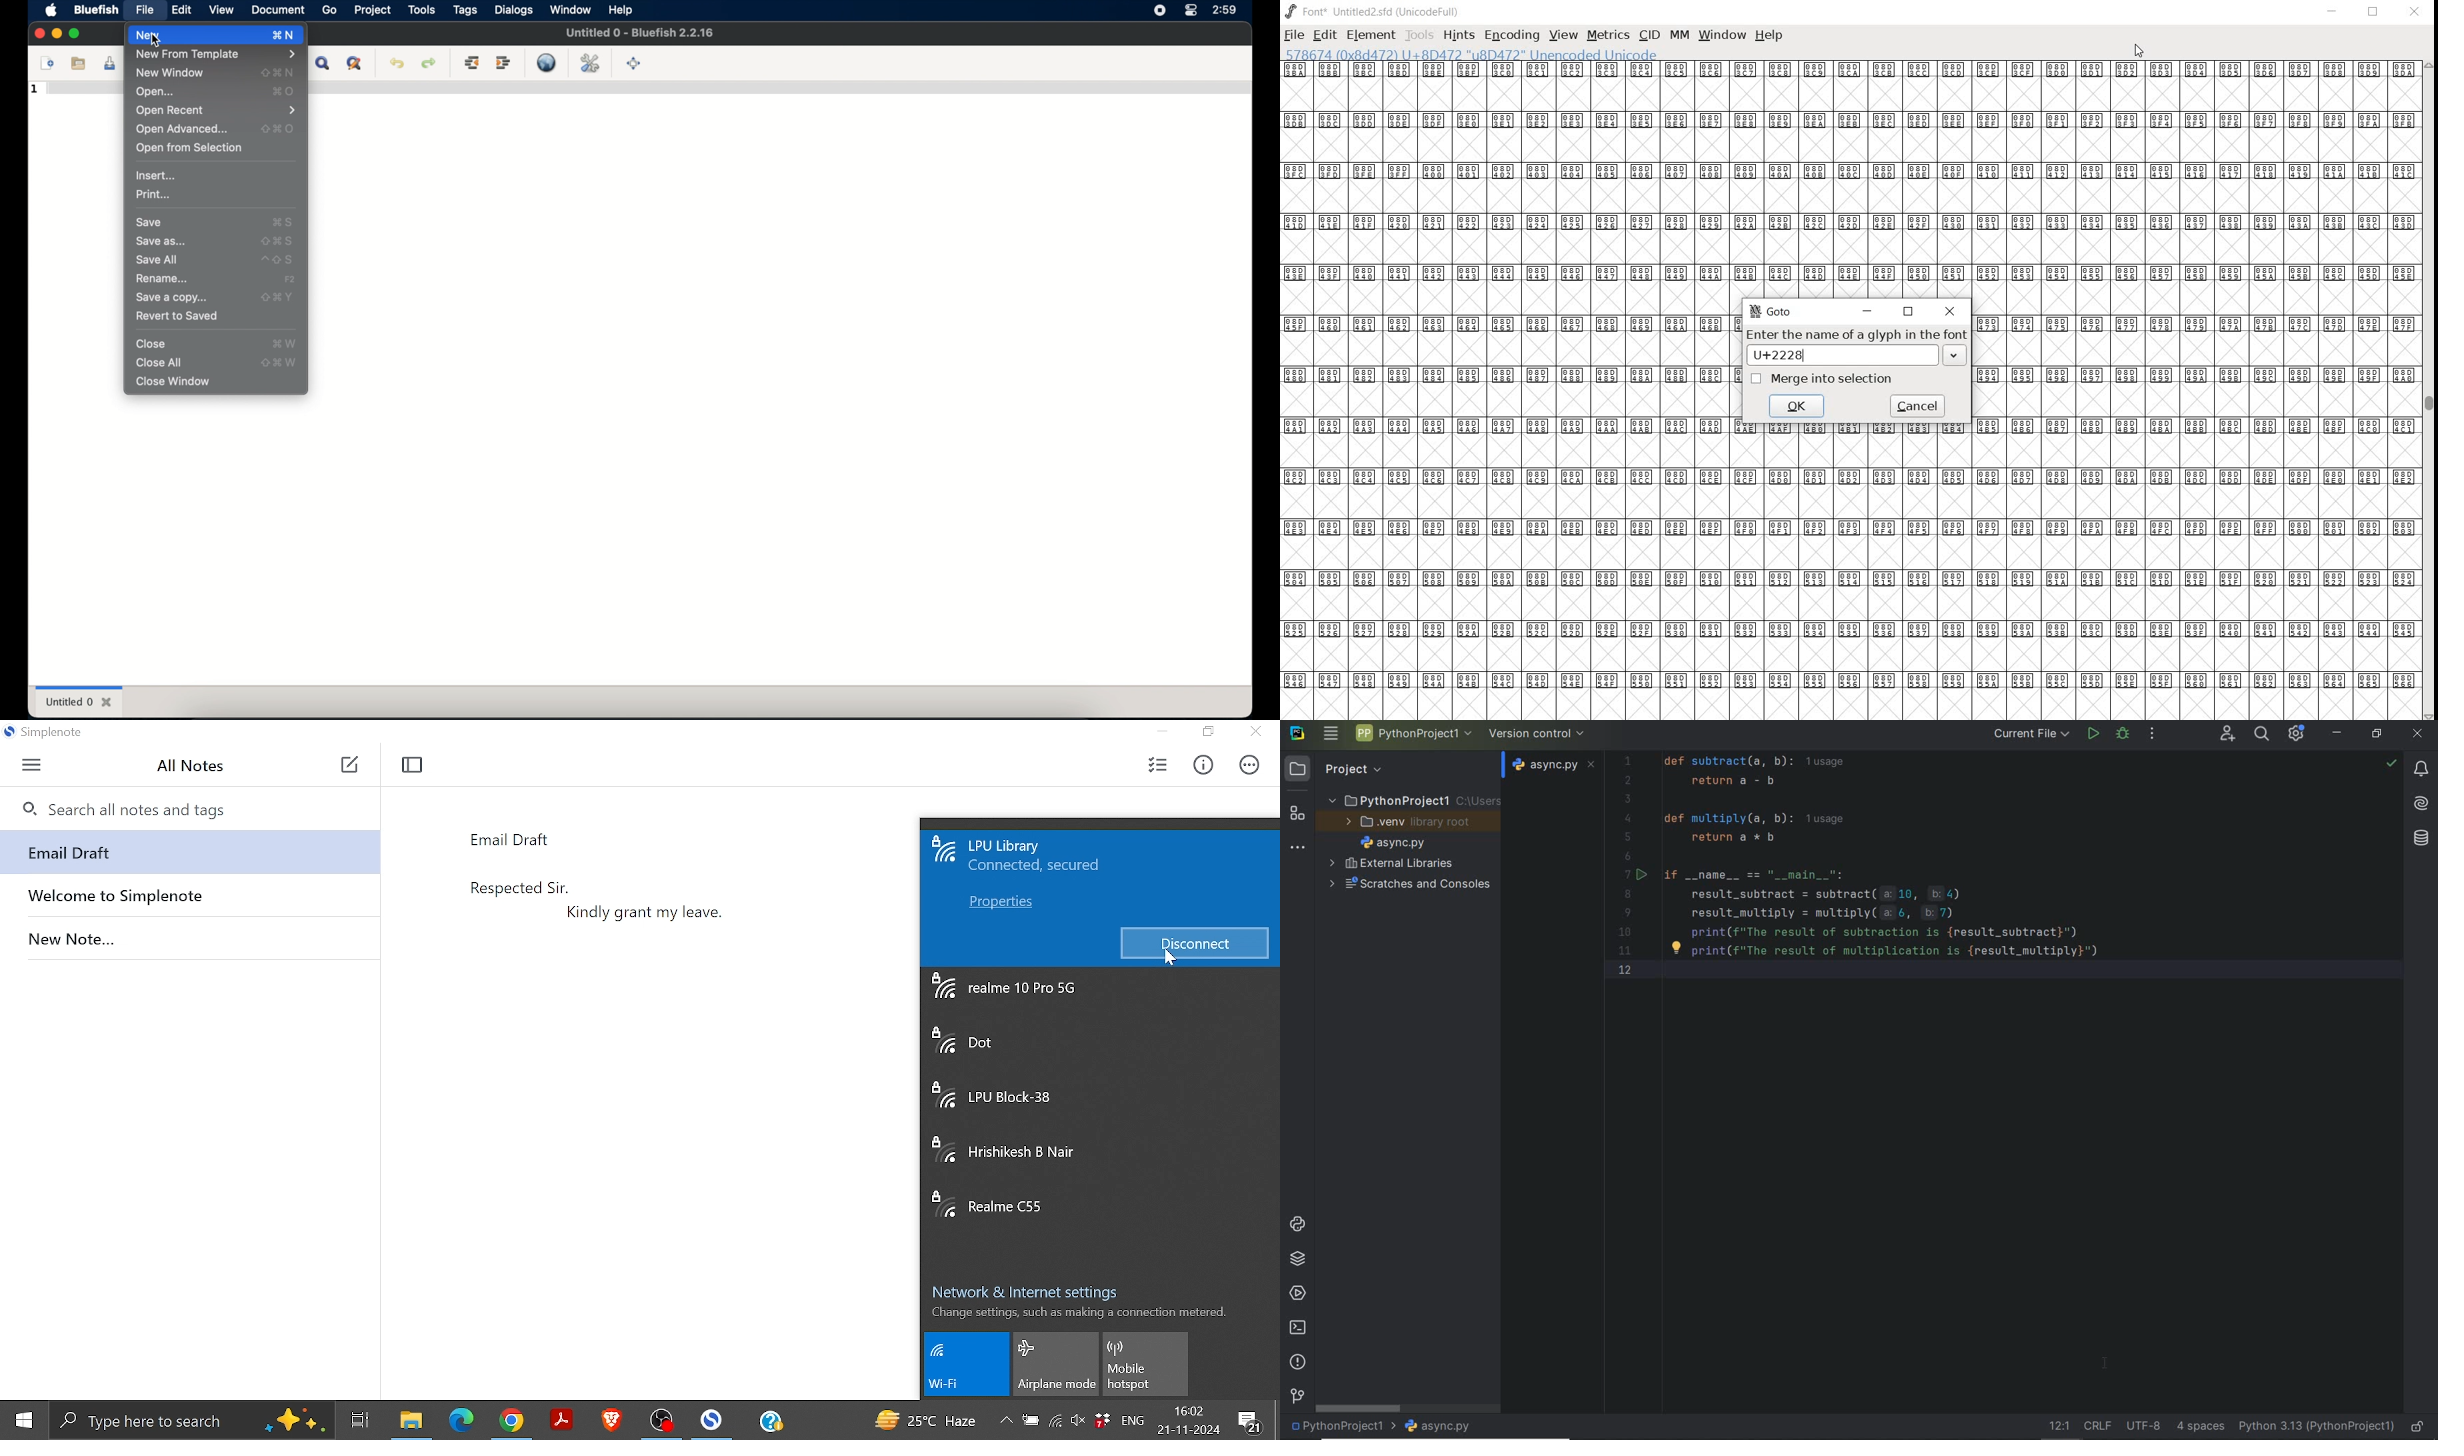 This screenshot has width=2464, height=1456. Describe the element at coordinates (2099, 1427) in the screenshot. I see `line separator` at that location.